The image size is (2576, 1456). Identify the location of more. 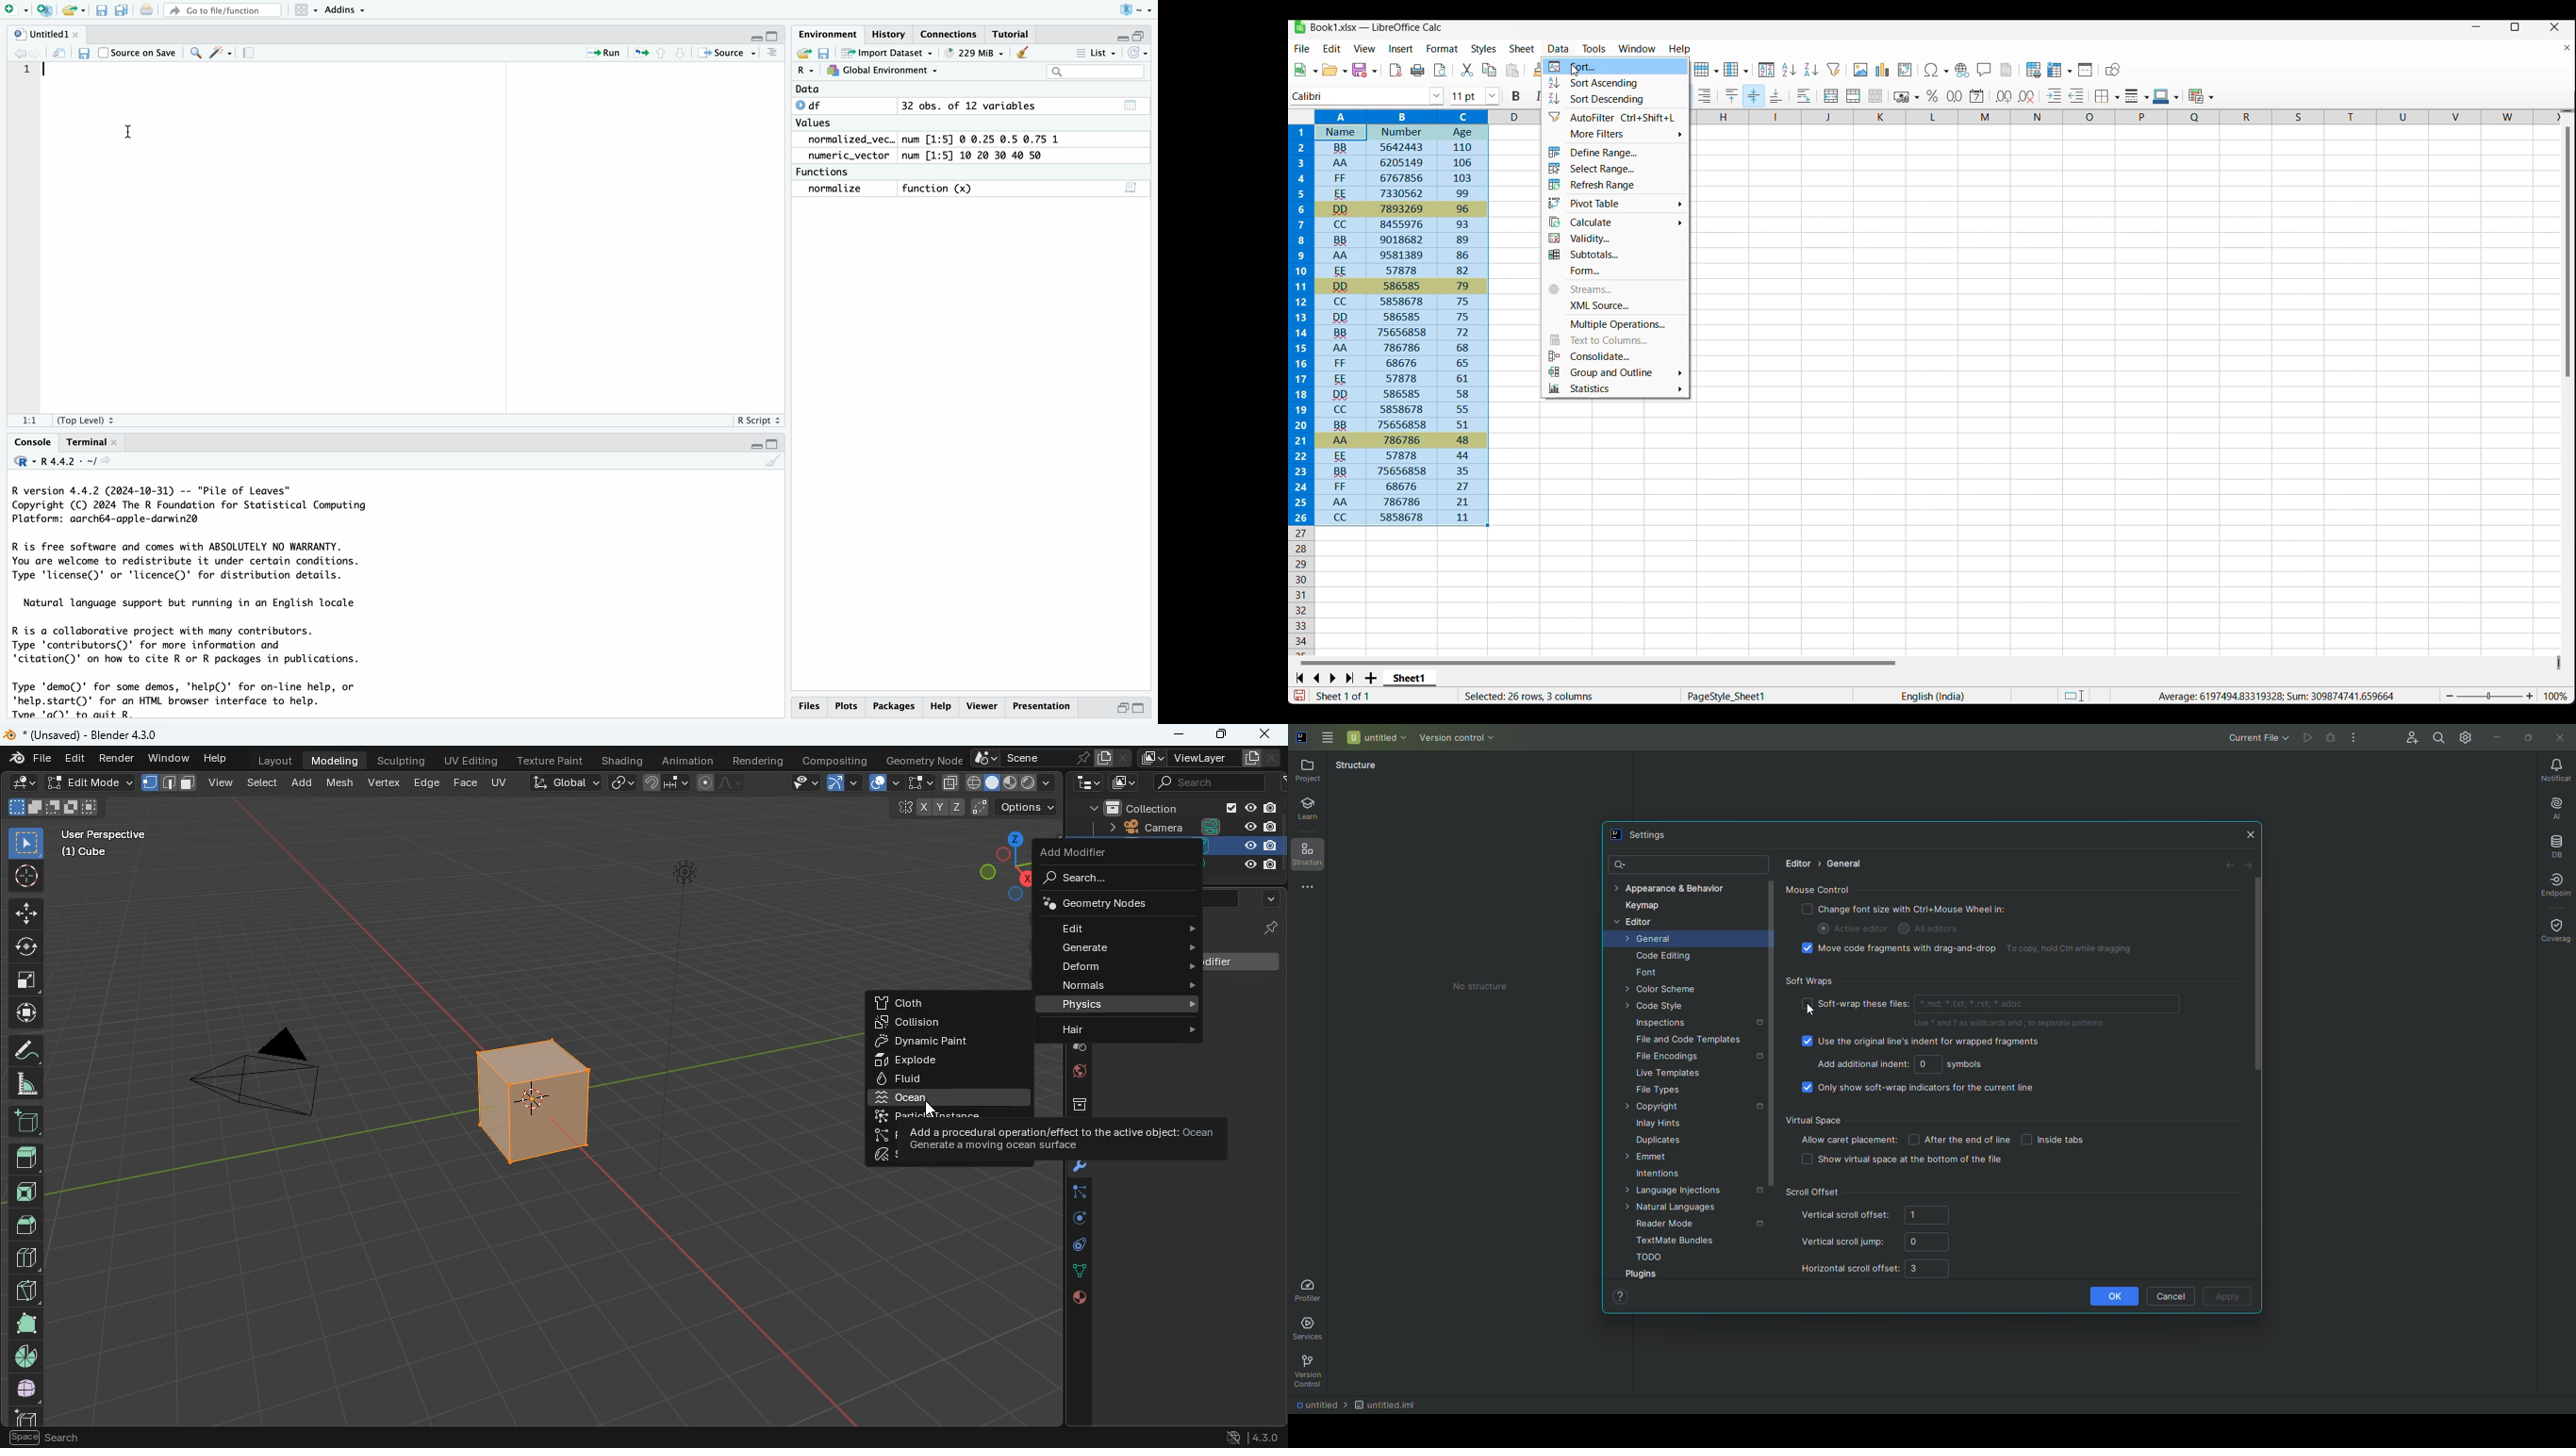
(1269, 896).